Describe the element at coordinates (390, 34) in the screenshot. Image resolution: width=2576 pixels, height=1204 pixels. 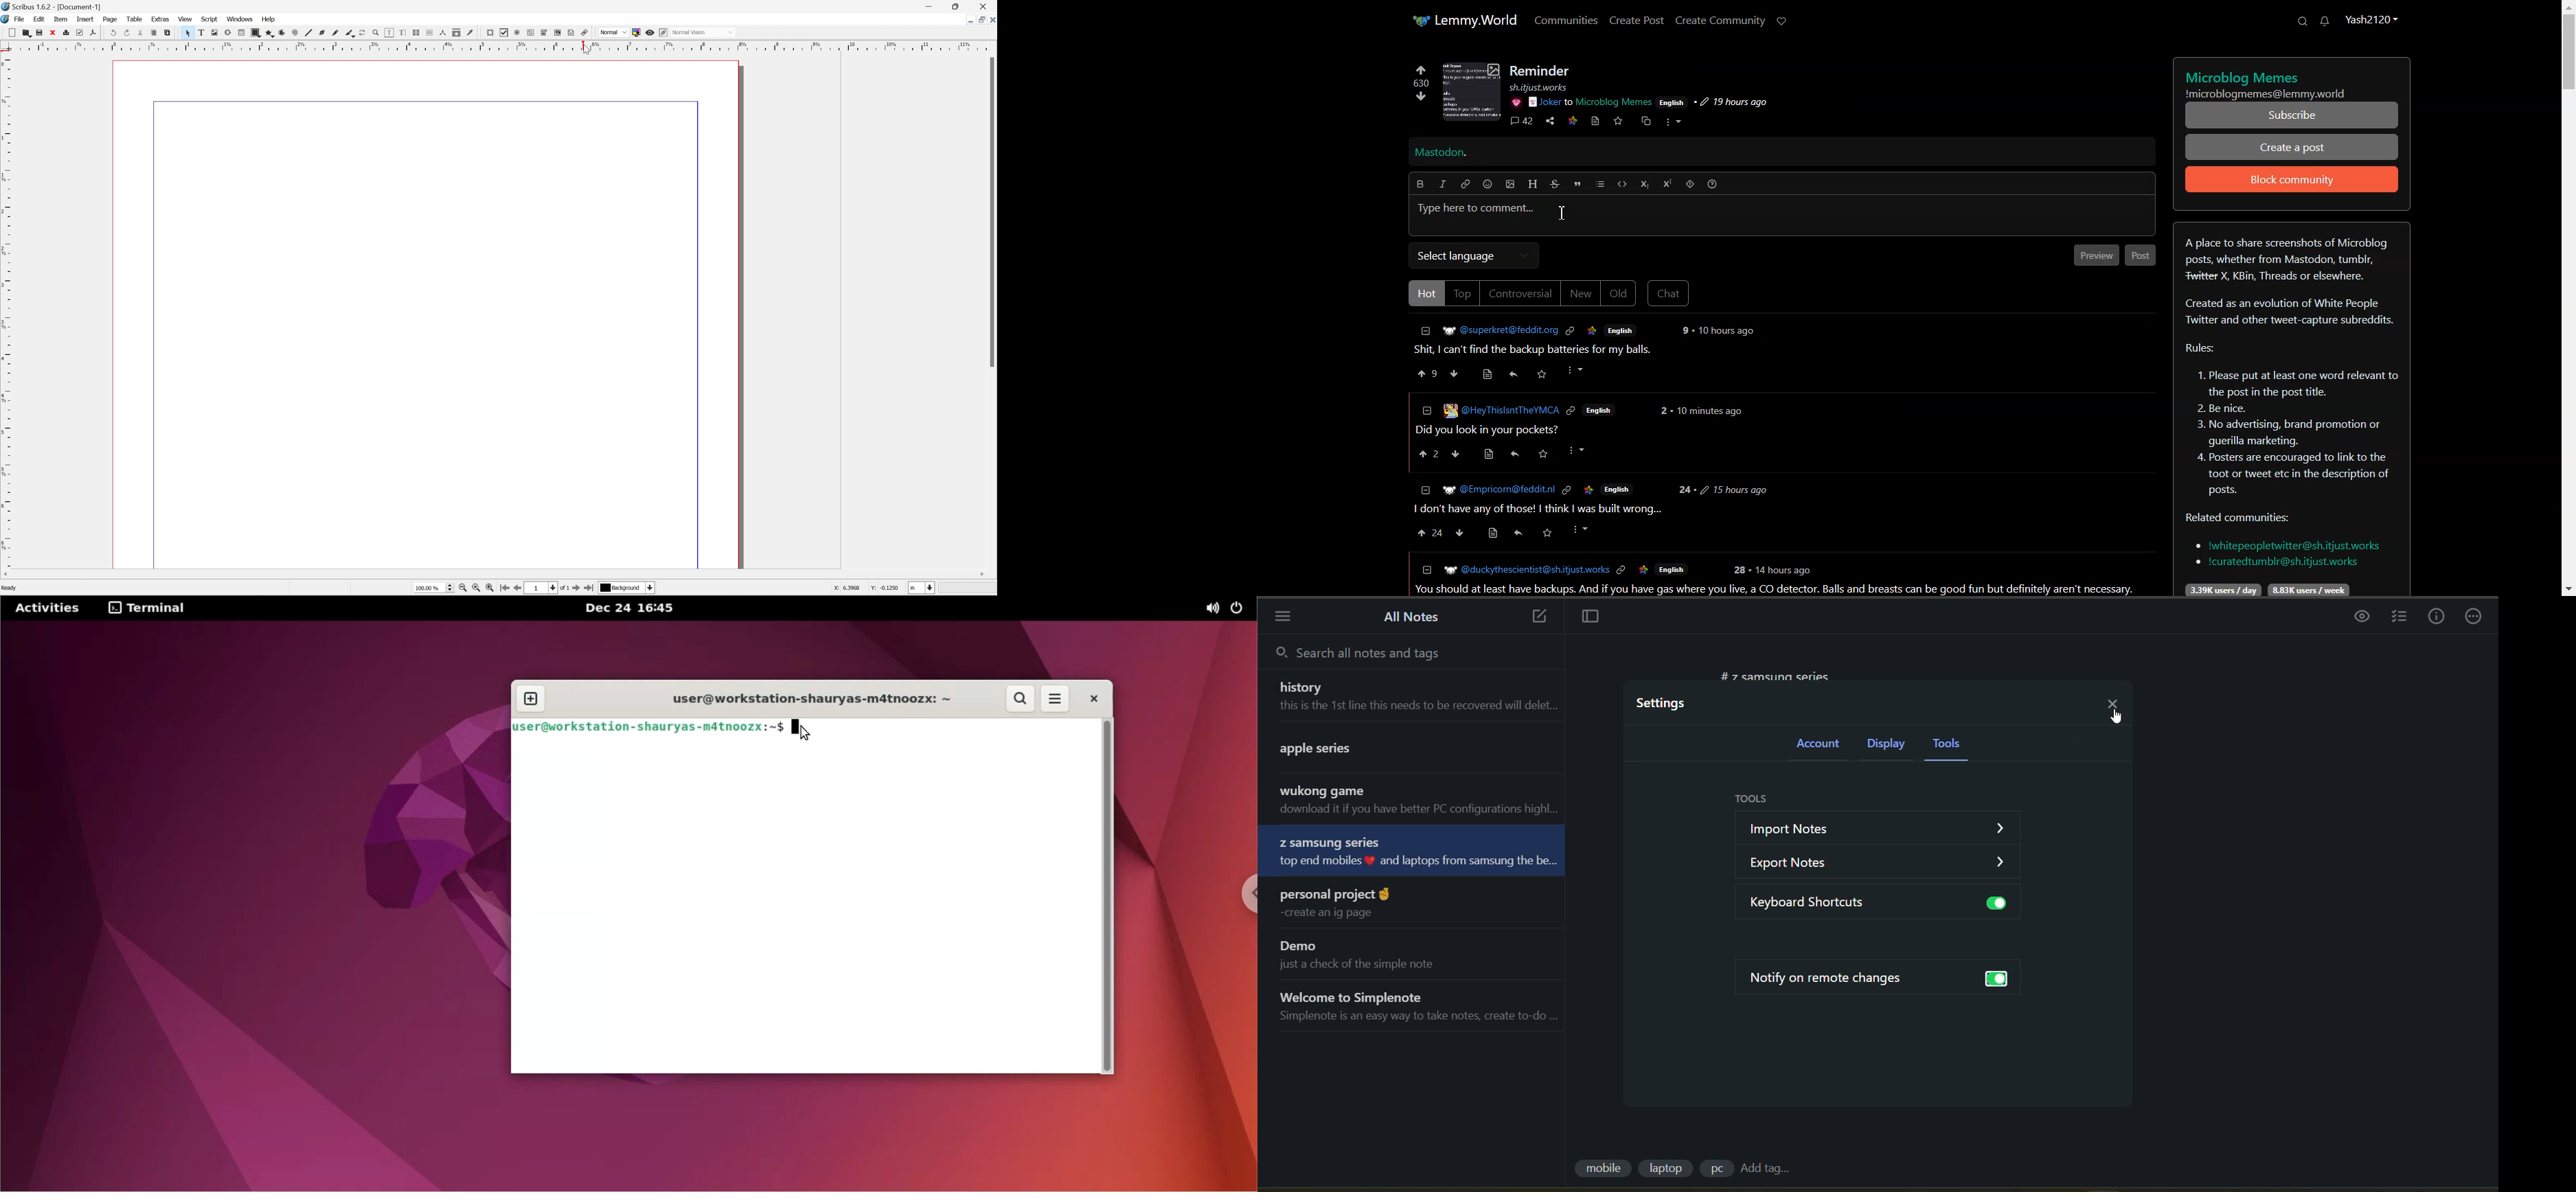
I see `edit contents of frames` at that location.